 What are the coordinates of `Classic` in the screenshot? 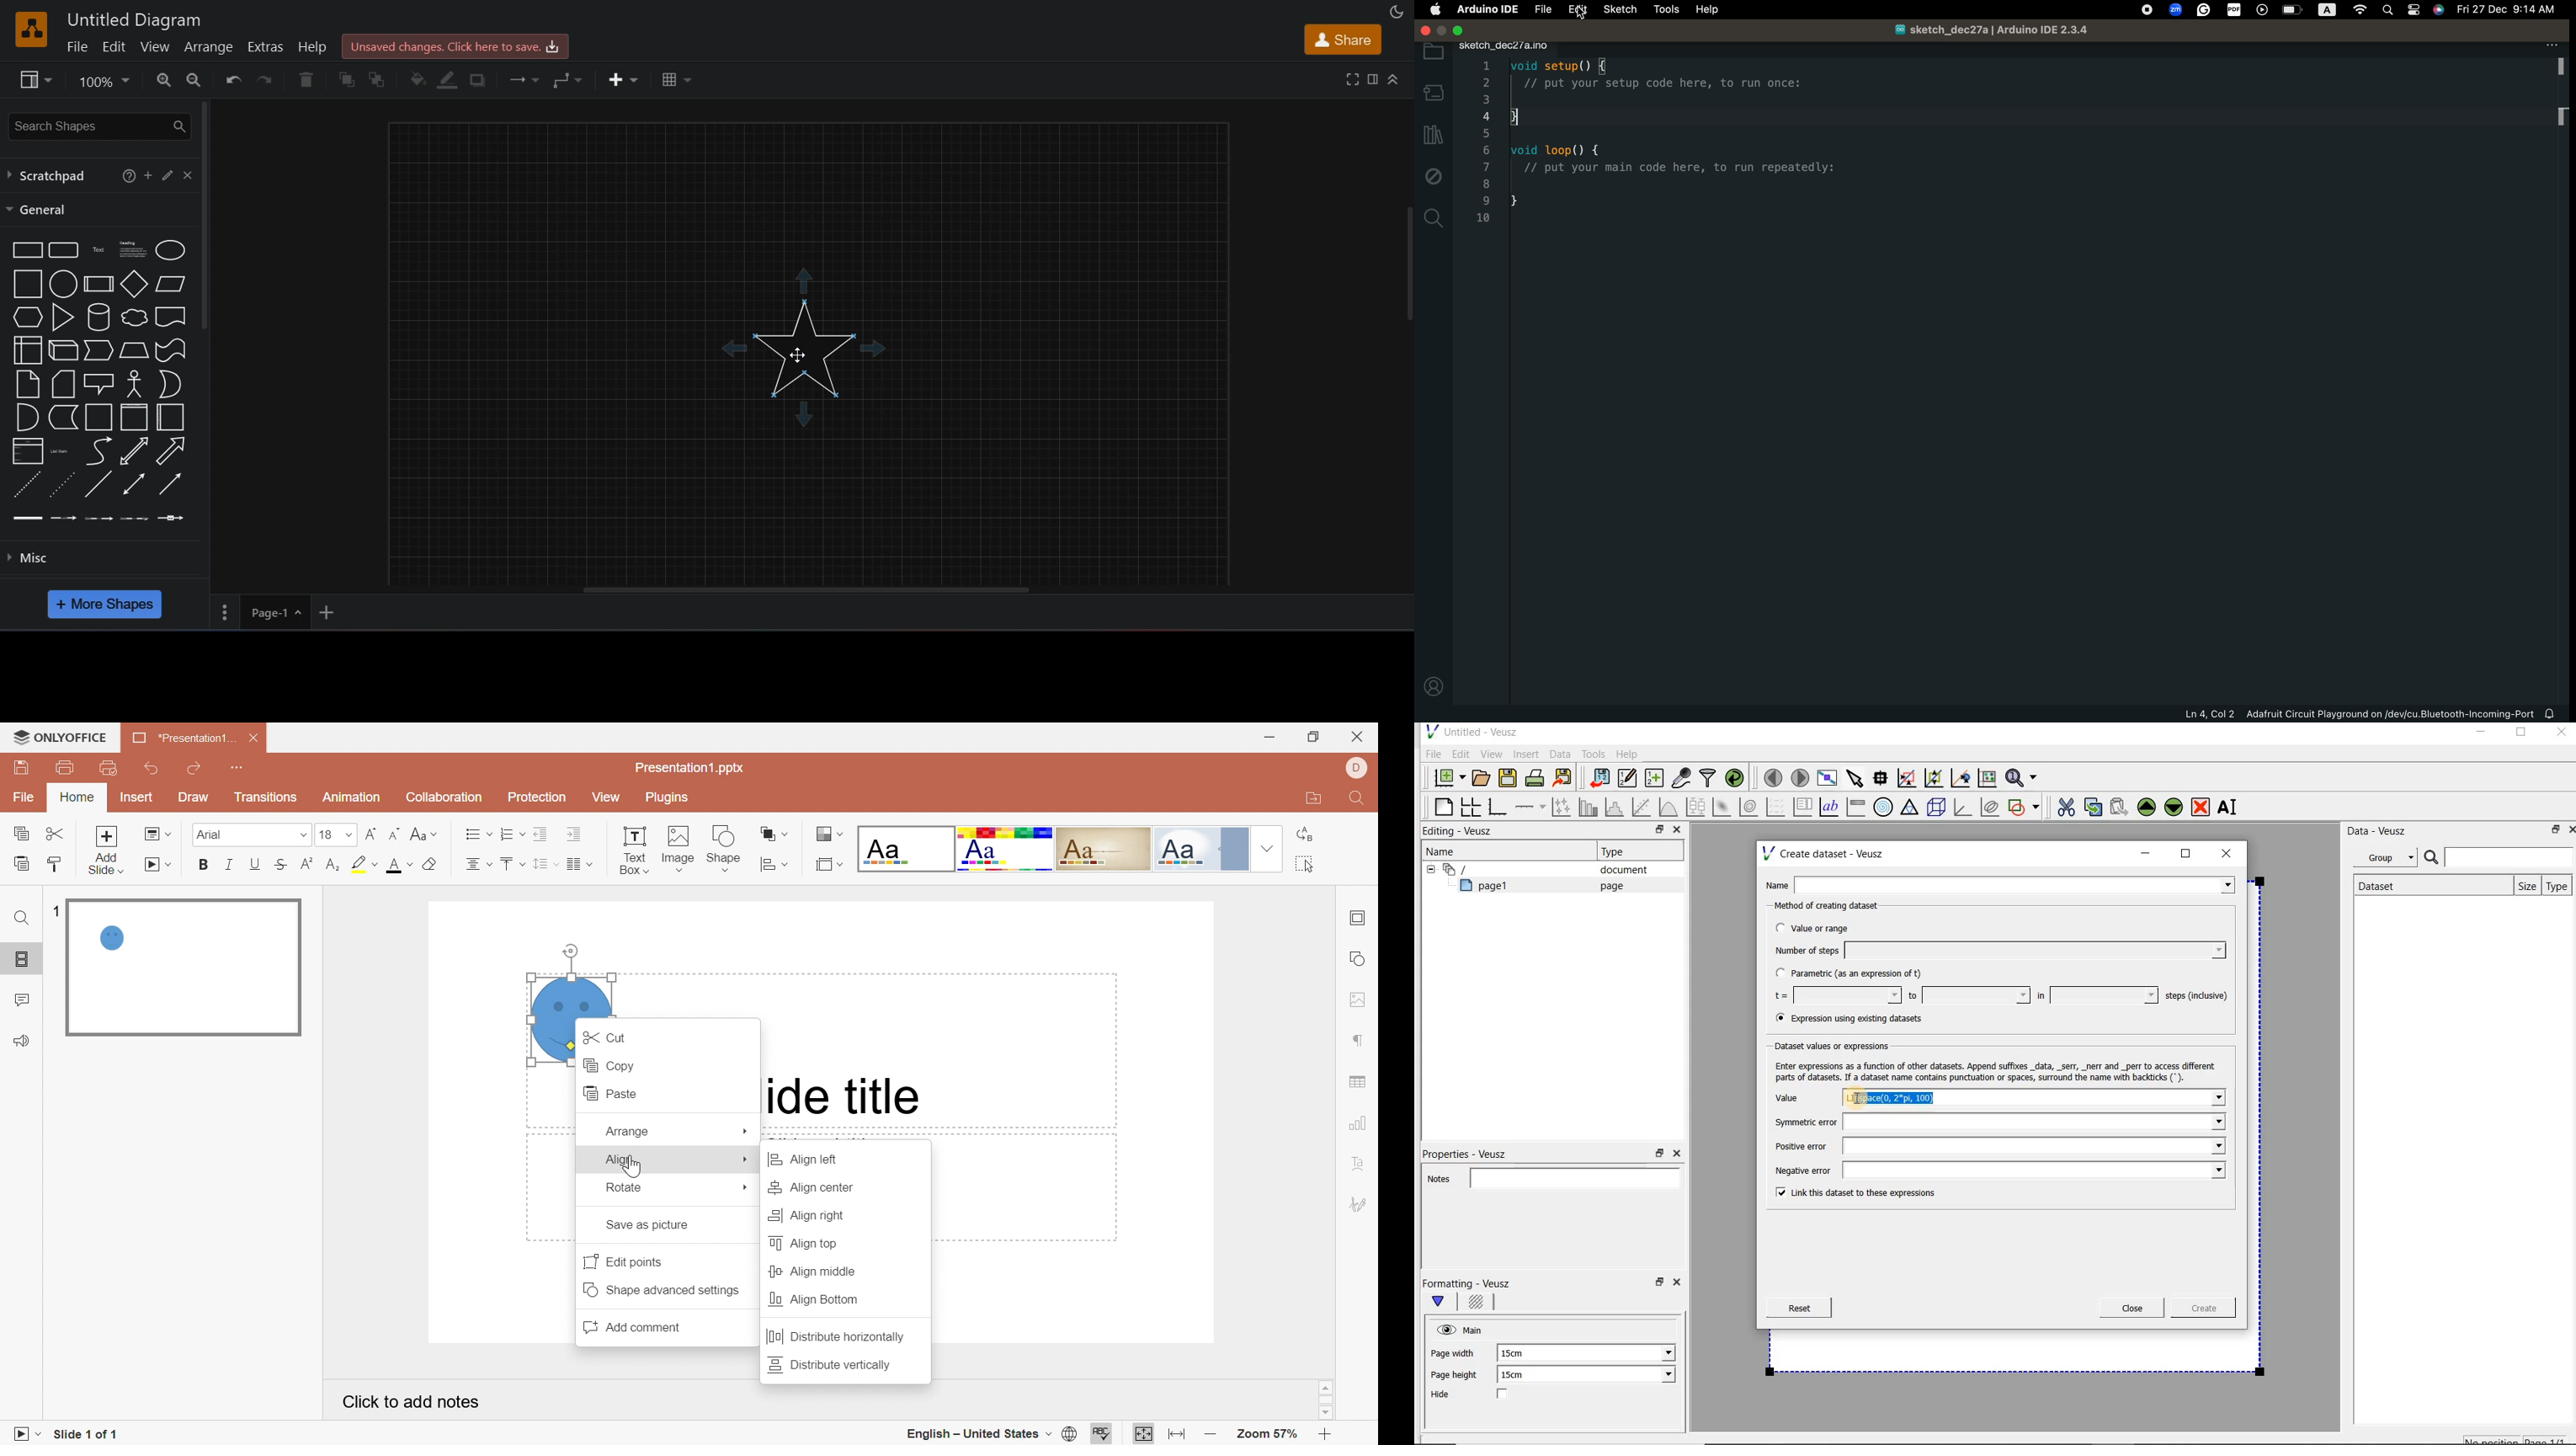 It's located at (1105, 847).